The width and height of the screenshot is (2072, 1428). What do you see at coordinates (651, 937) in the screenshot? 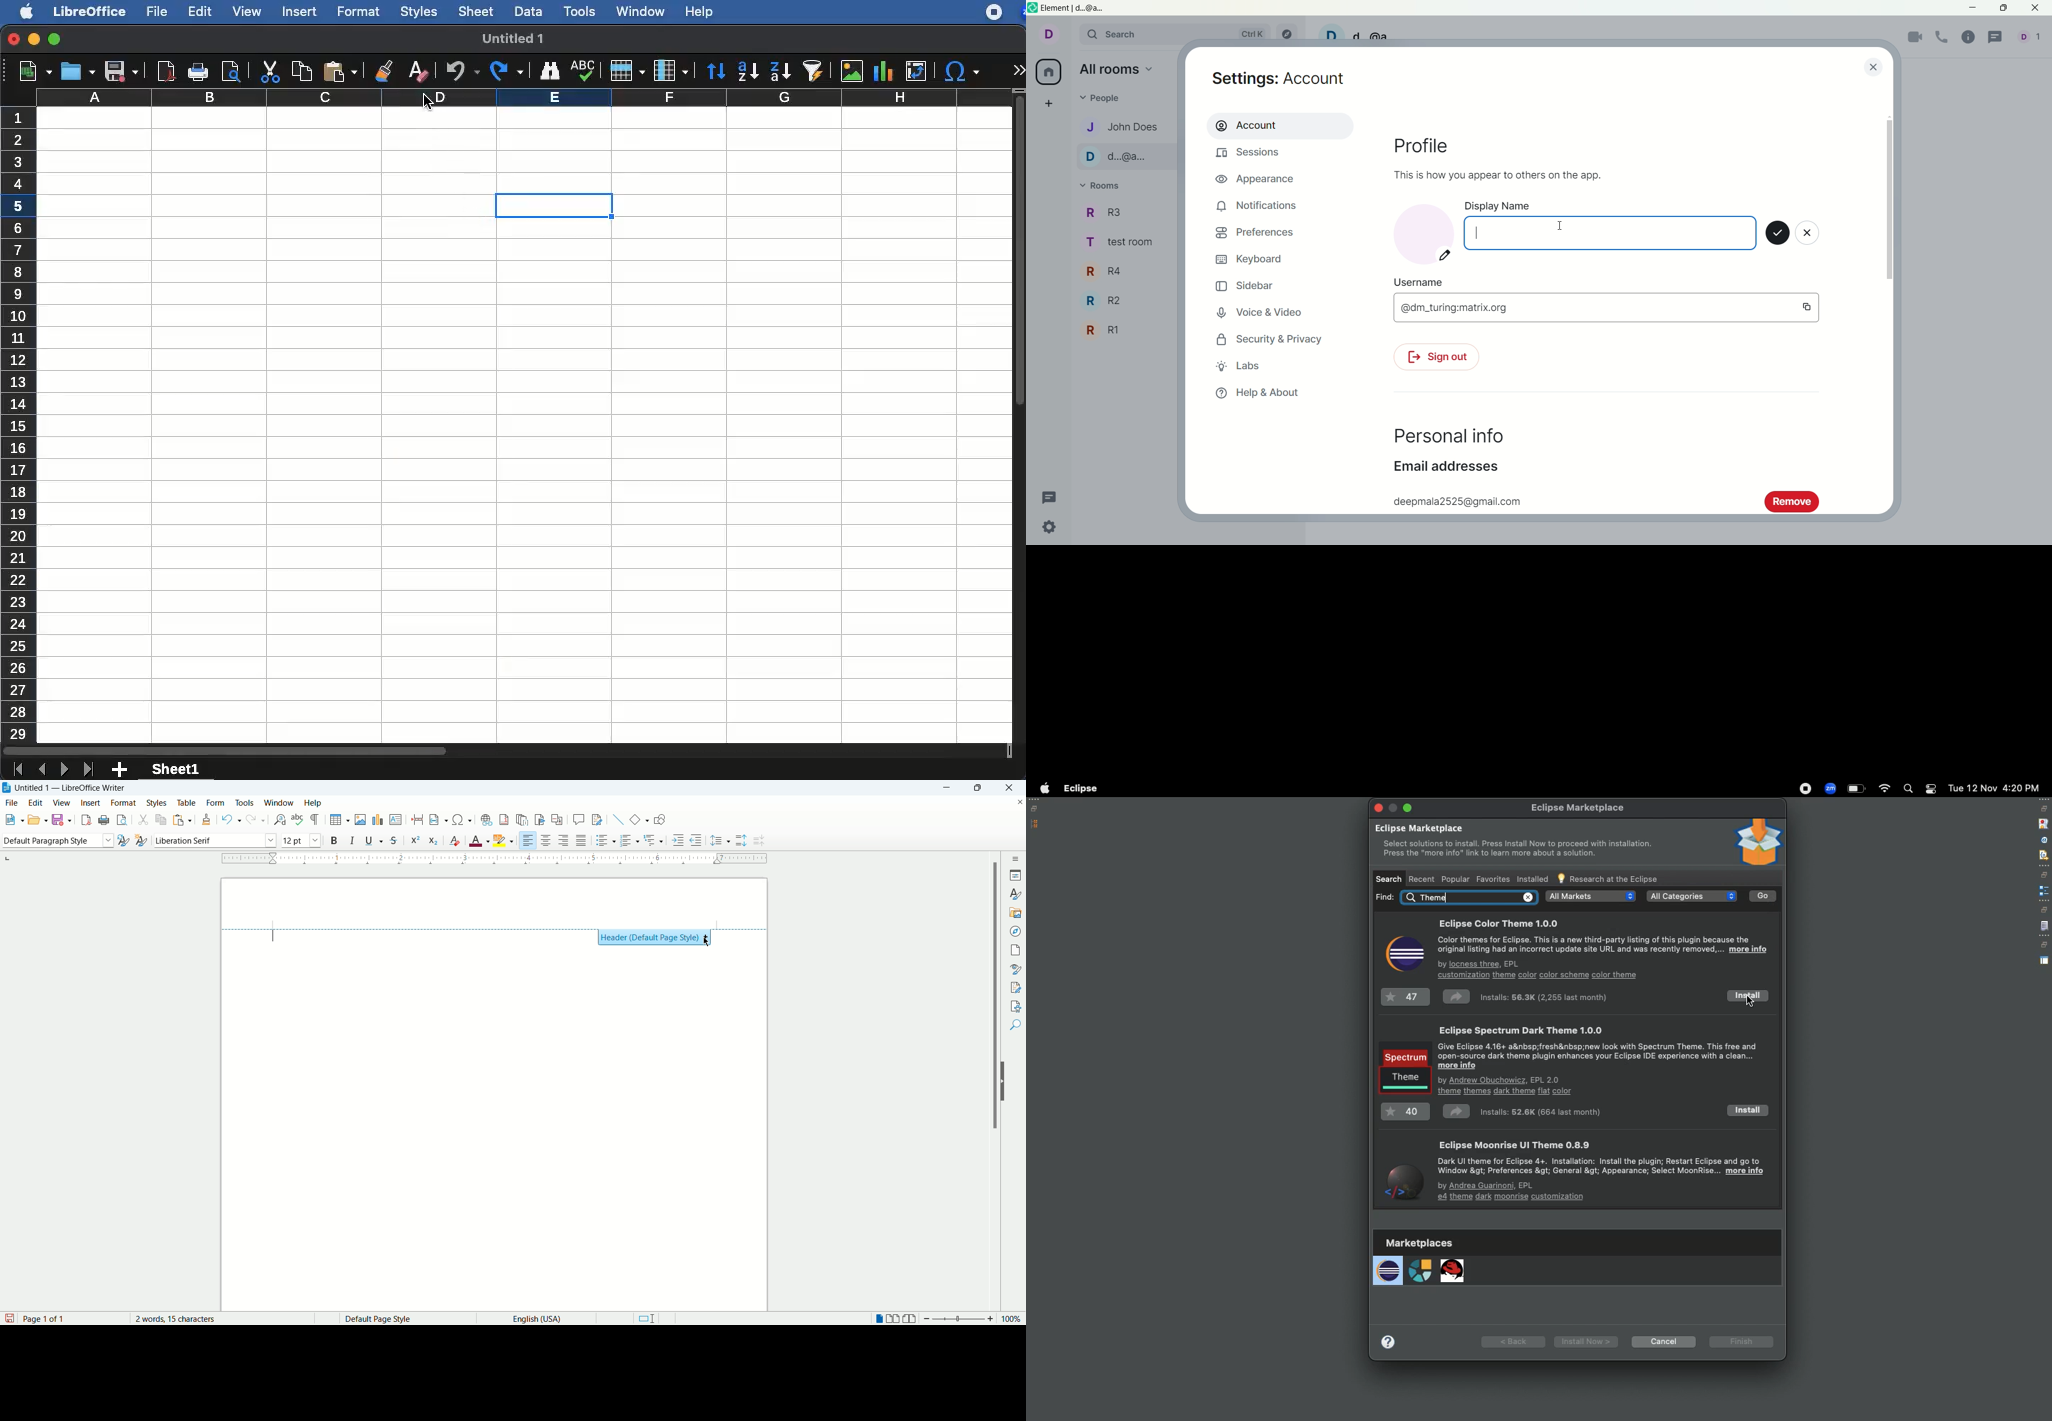
I see `Header (Default Page Style) ` at bounding box center [651, 937].